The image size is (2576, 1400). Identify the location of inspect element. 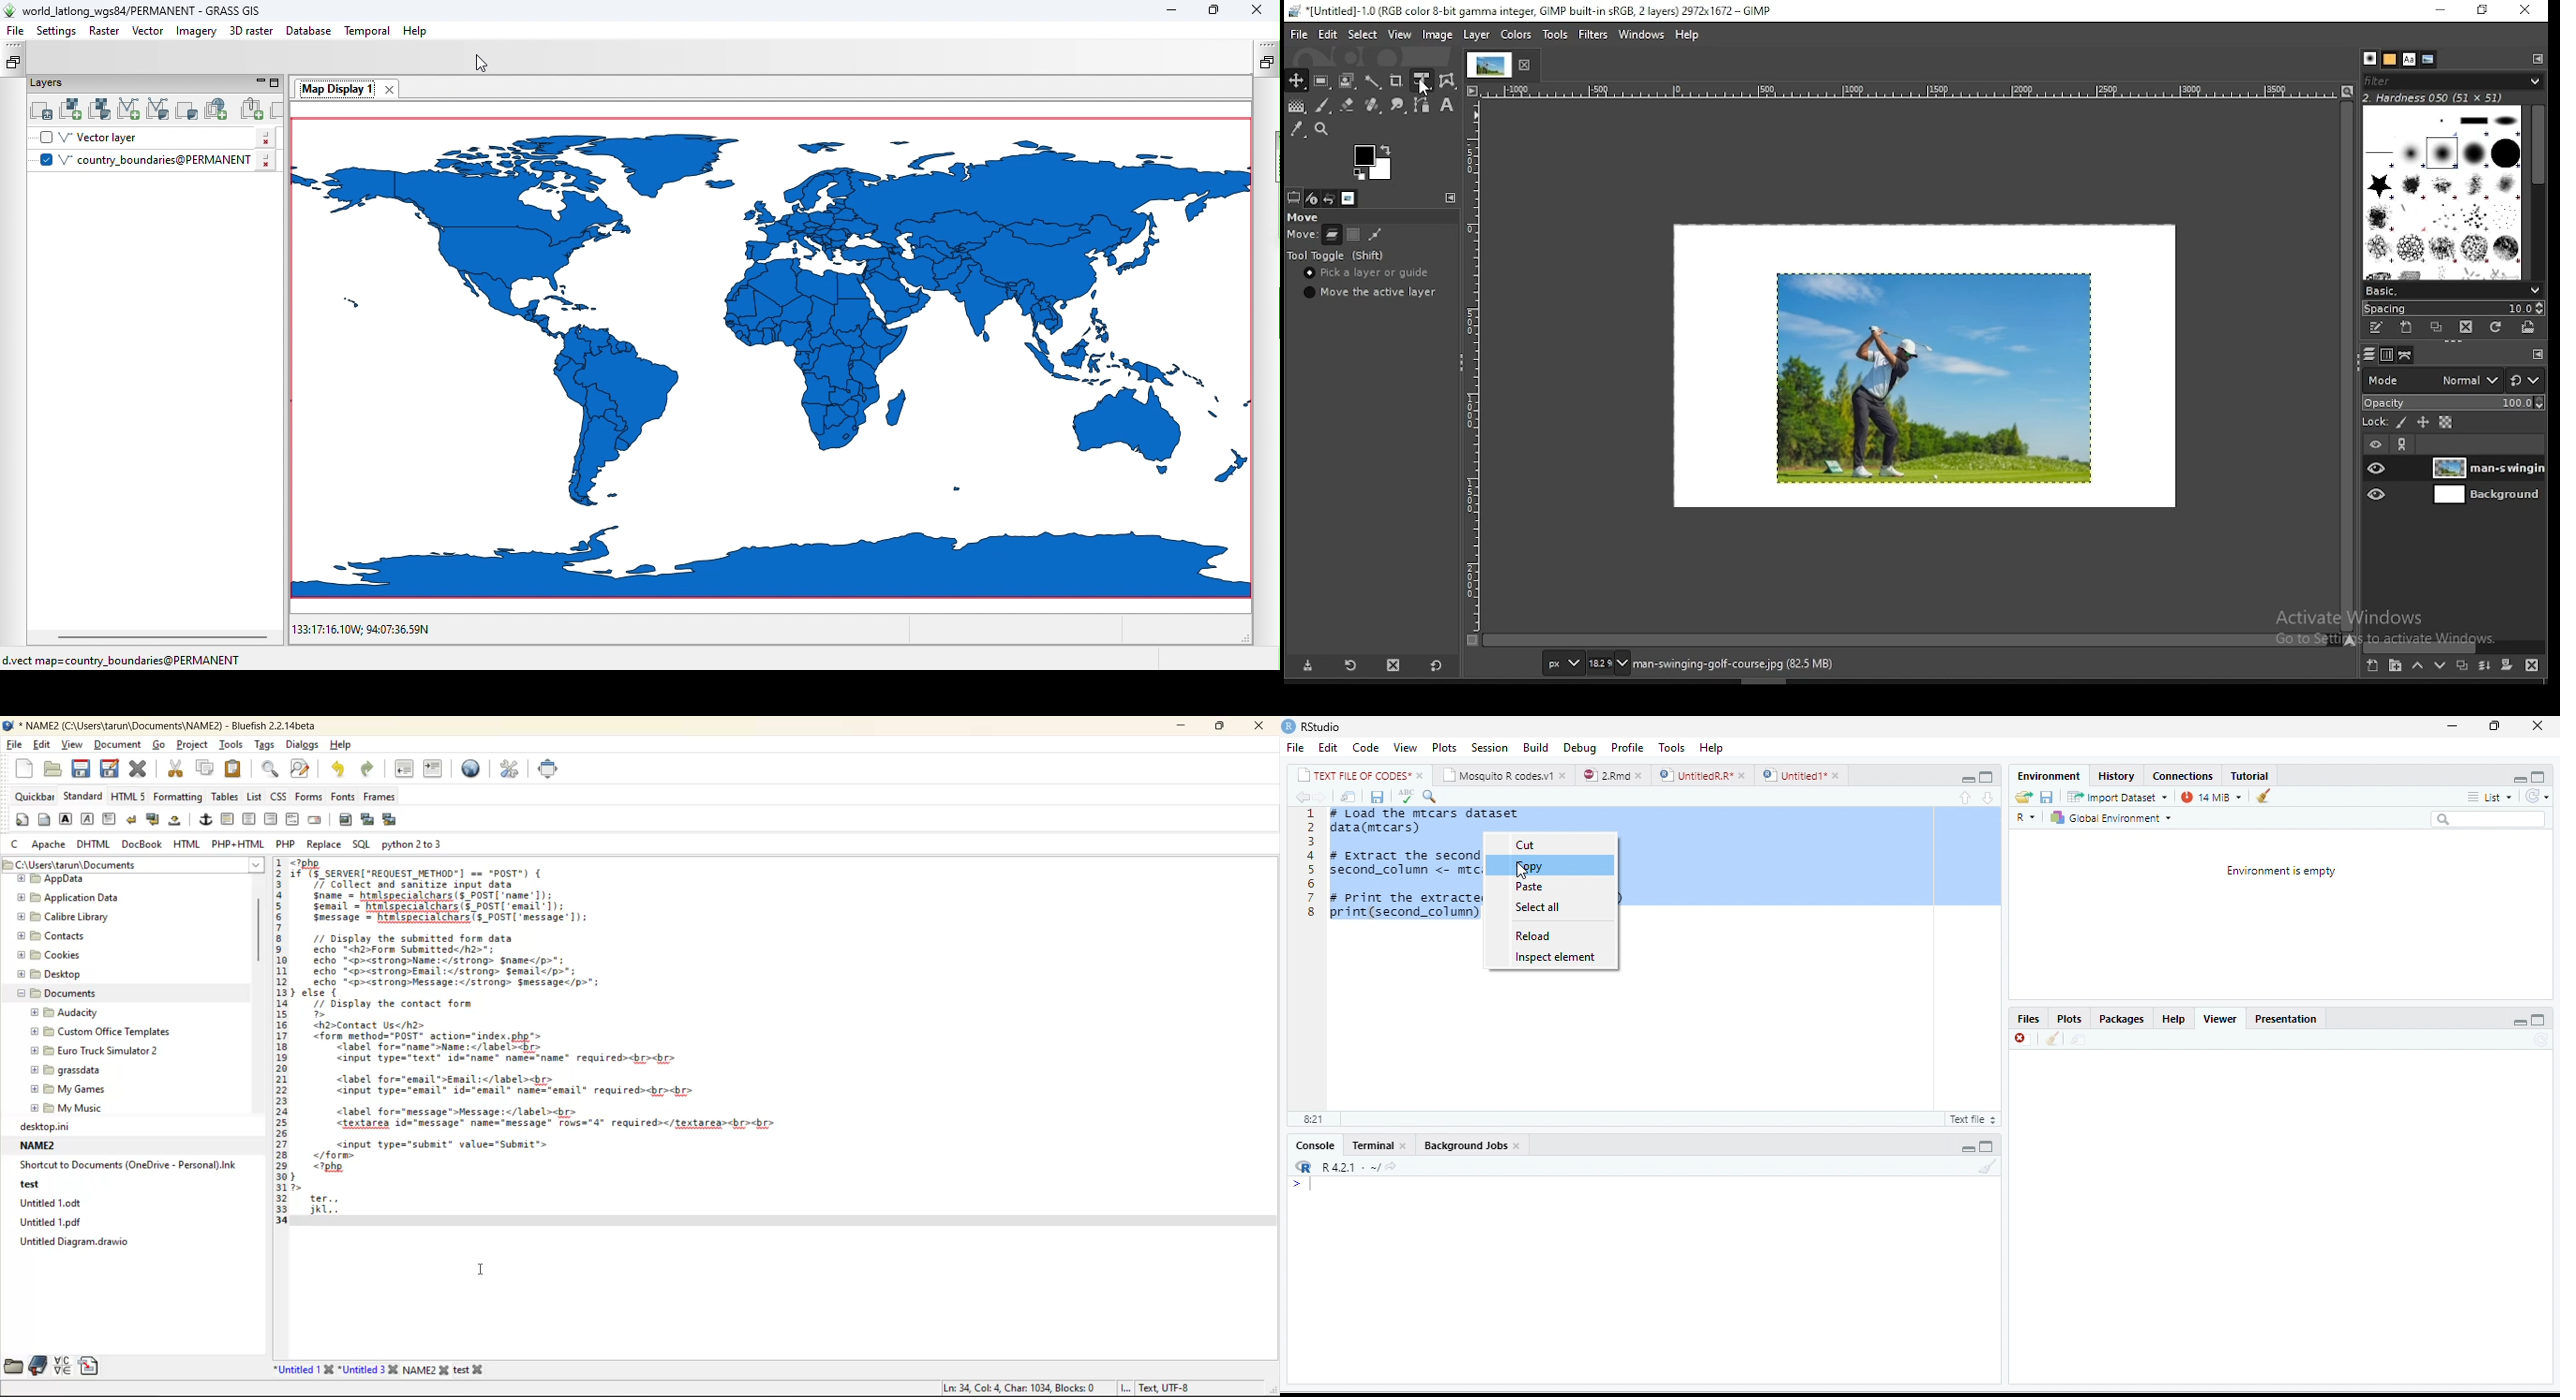
(1554, 957).